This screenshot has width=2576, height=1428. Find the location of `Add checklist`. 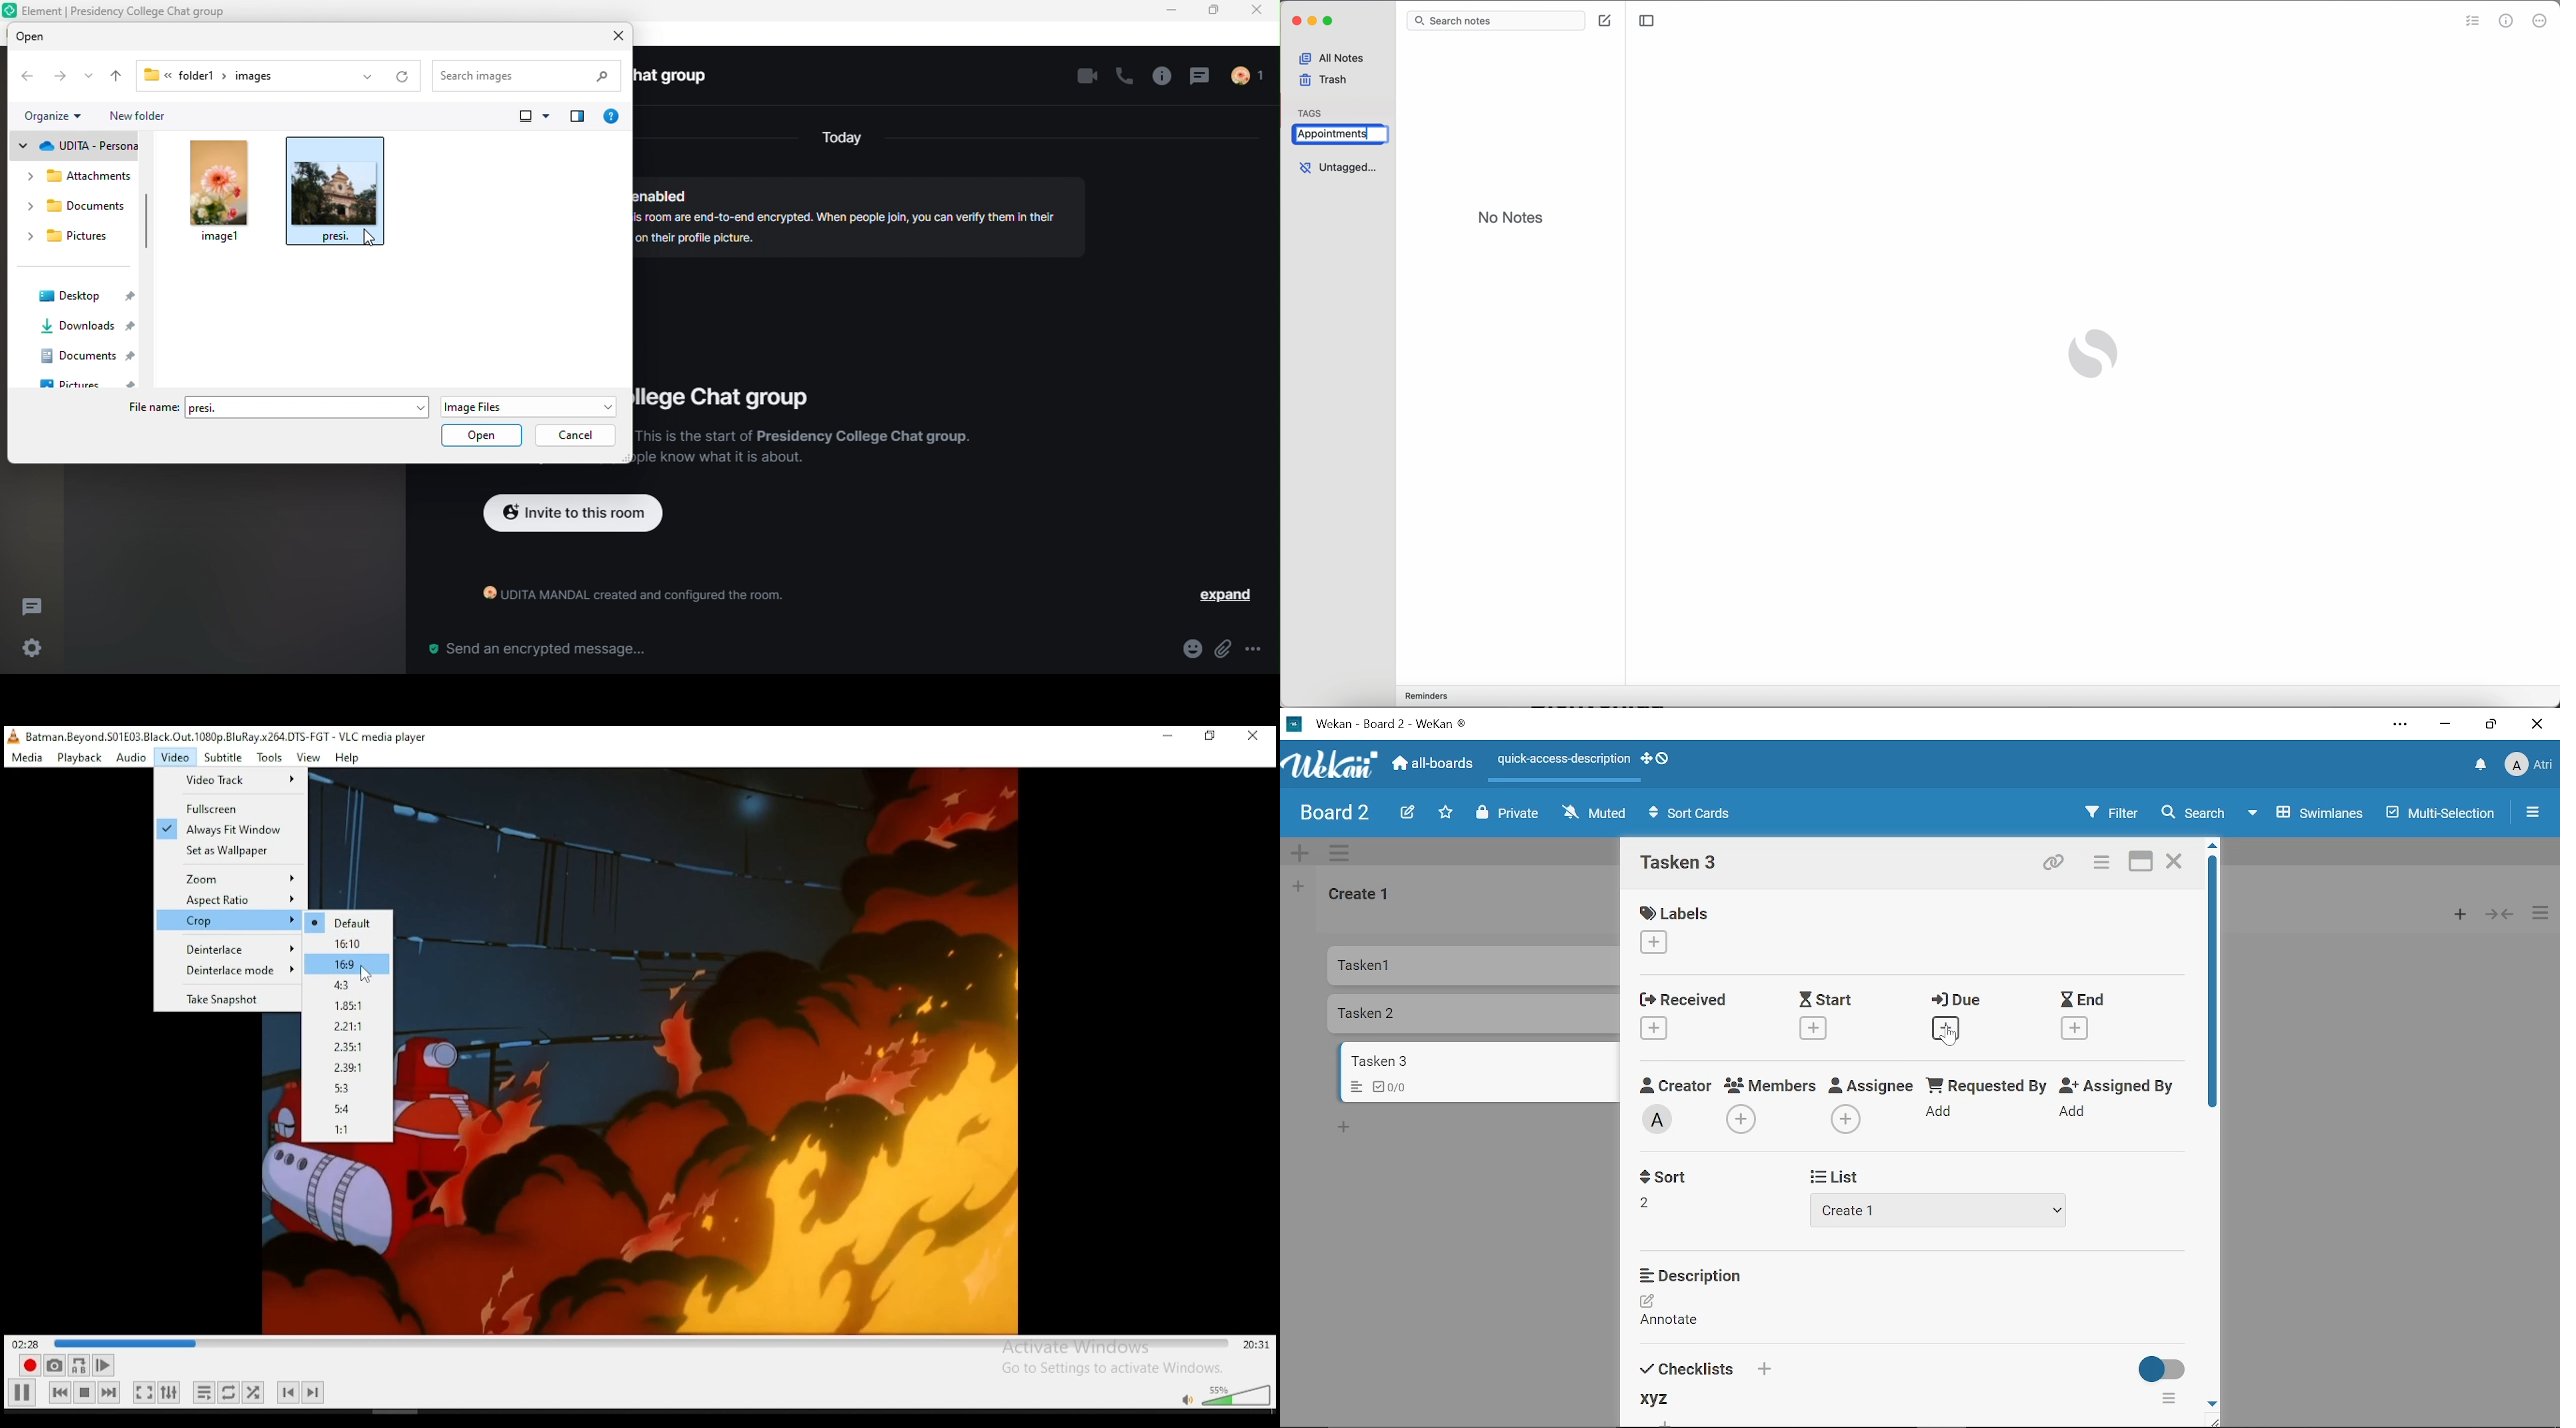

Add checklist is located at coordinates (1765, 1369).